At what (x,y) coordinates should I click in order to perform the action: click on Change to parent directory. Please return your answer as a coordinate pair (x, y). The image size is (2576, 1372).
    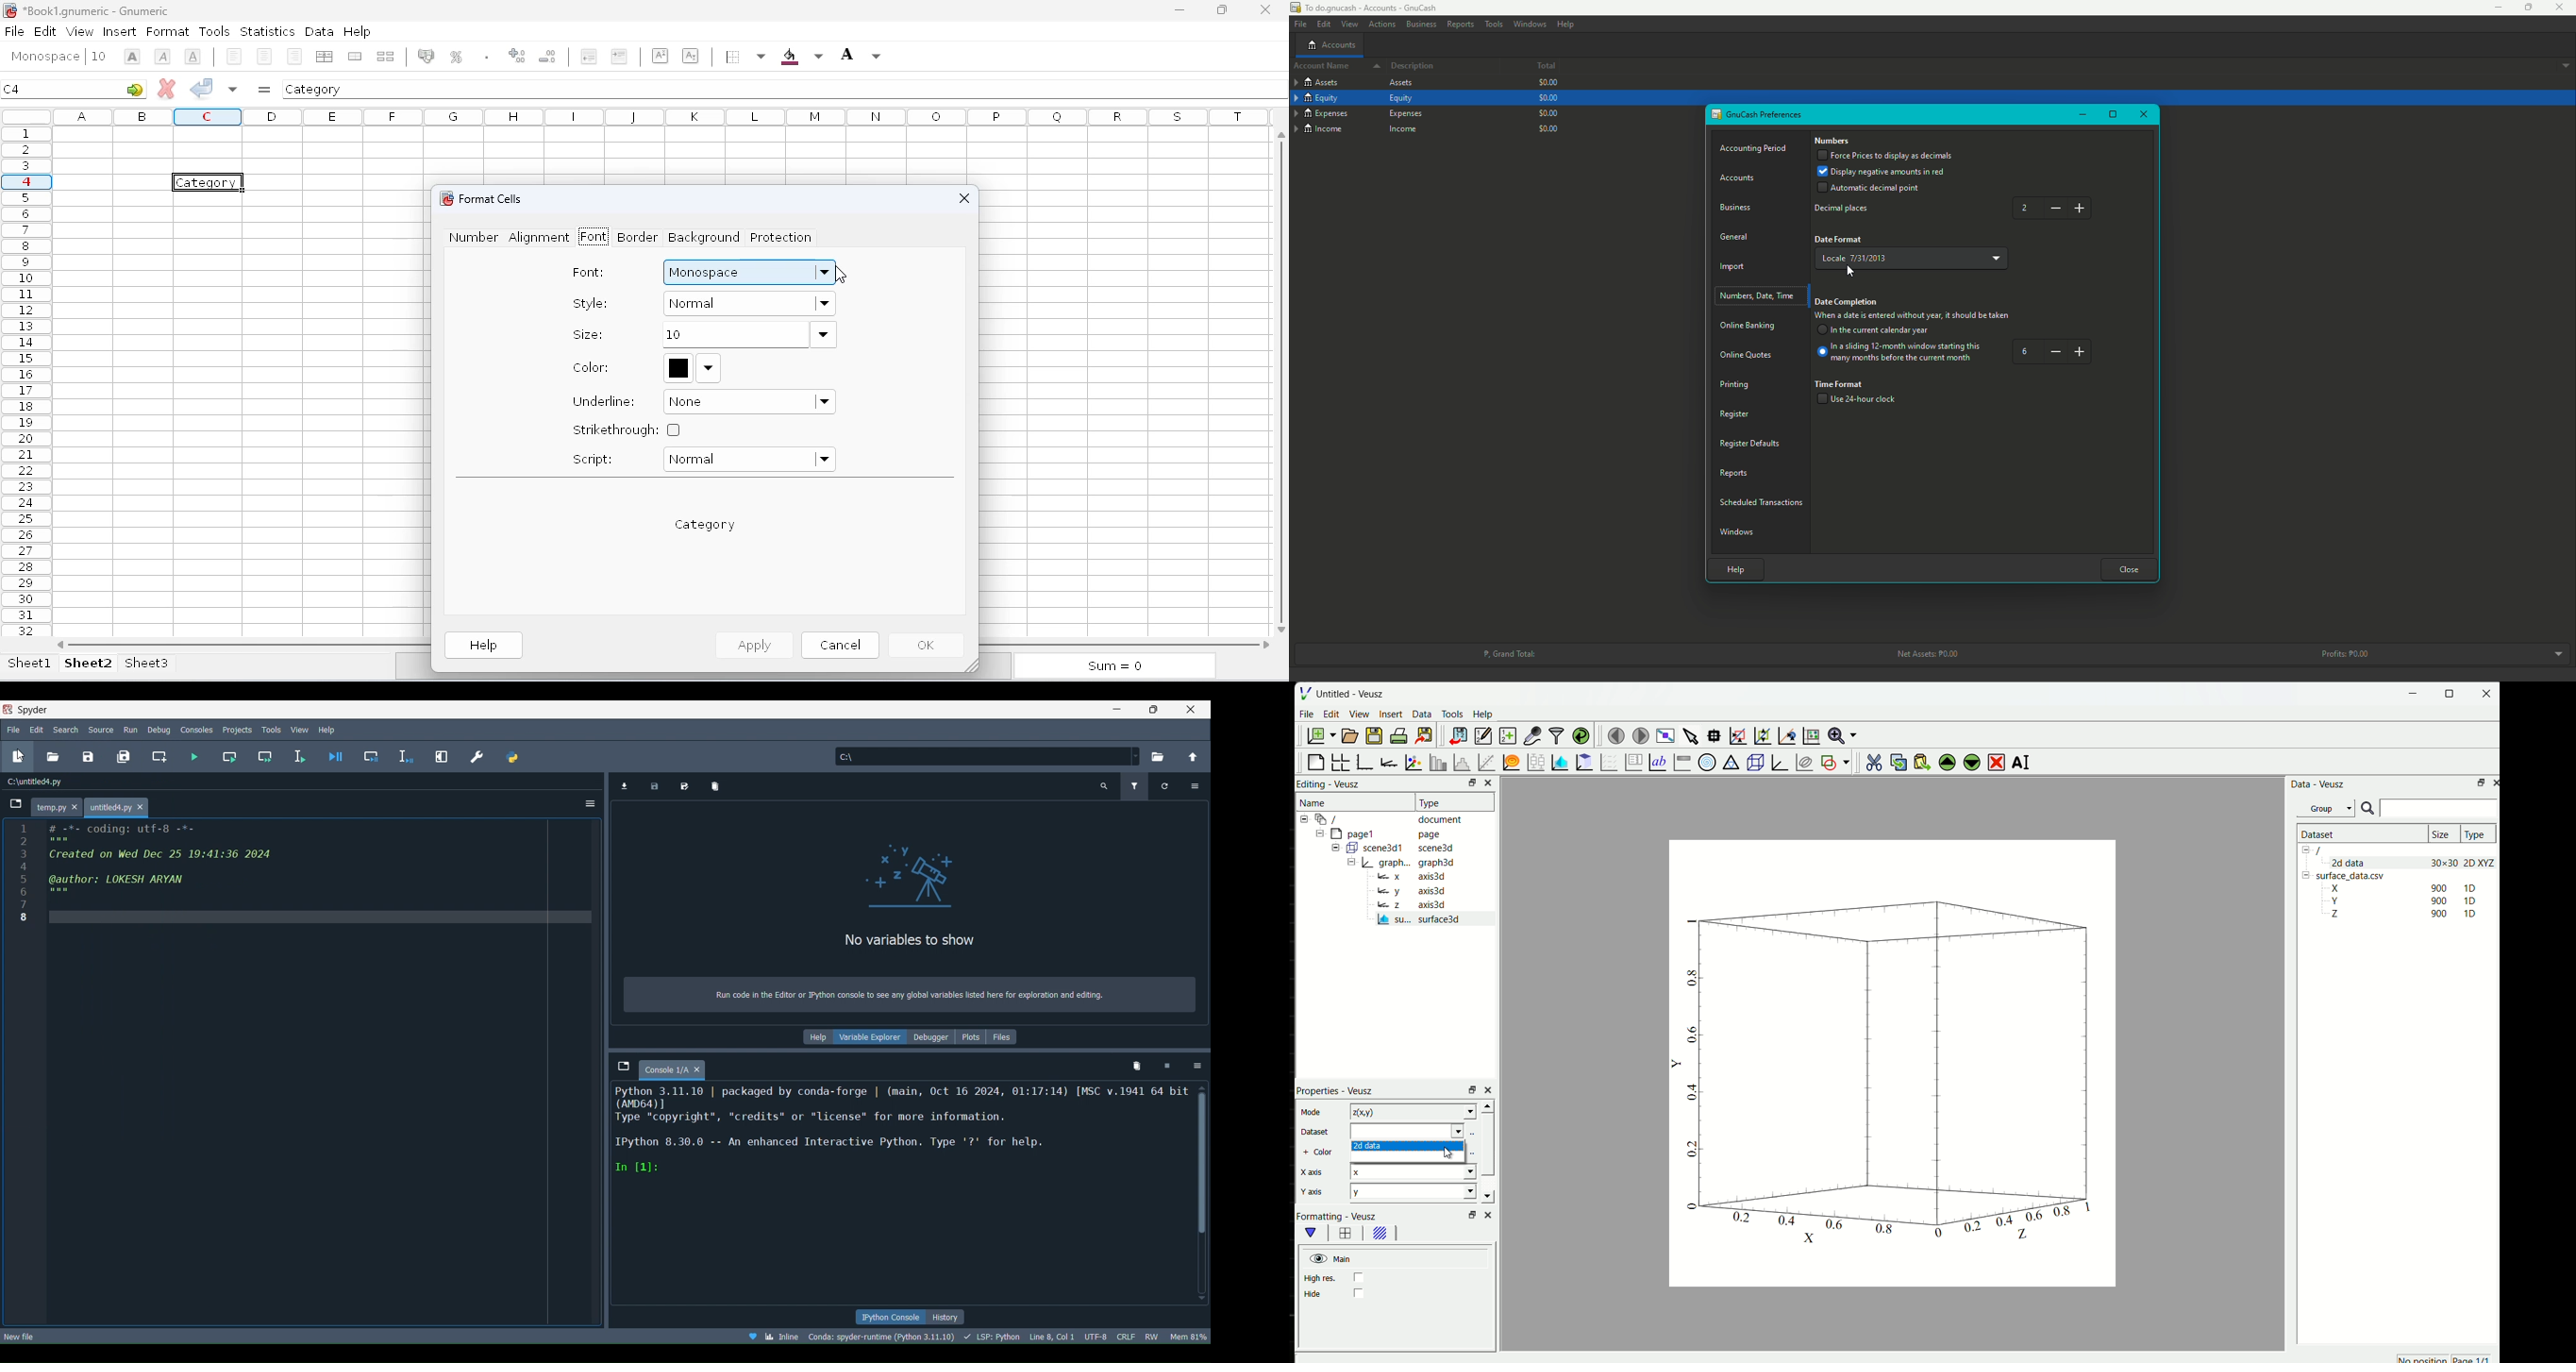
    Looking at the image, I should click on (1189, 758).